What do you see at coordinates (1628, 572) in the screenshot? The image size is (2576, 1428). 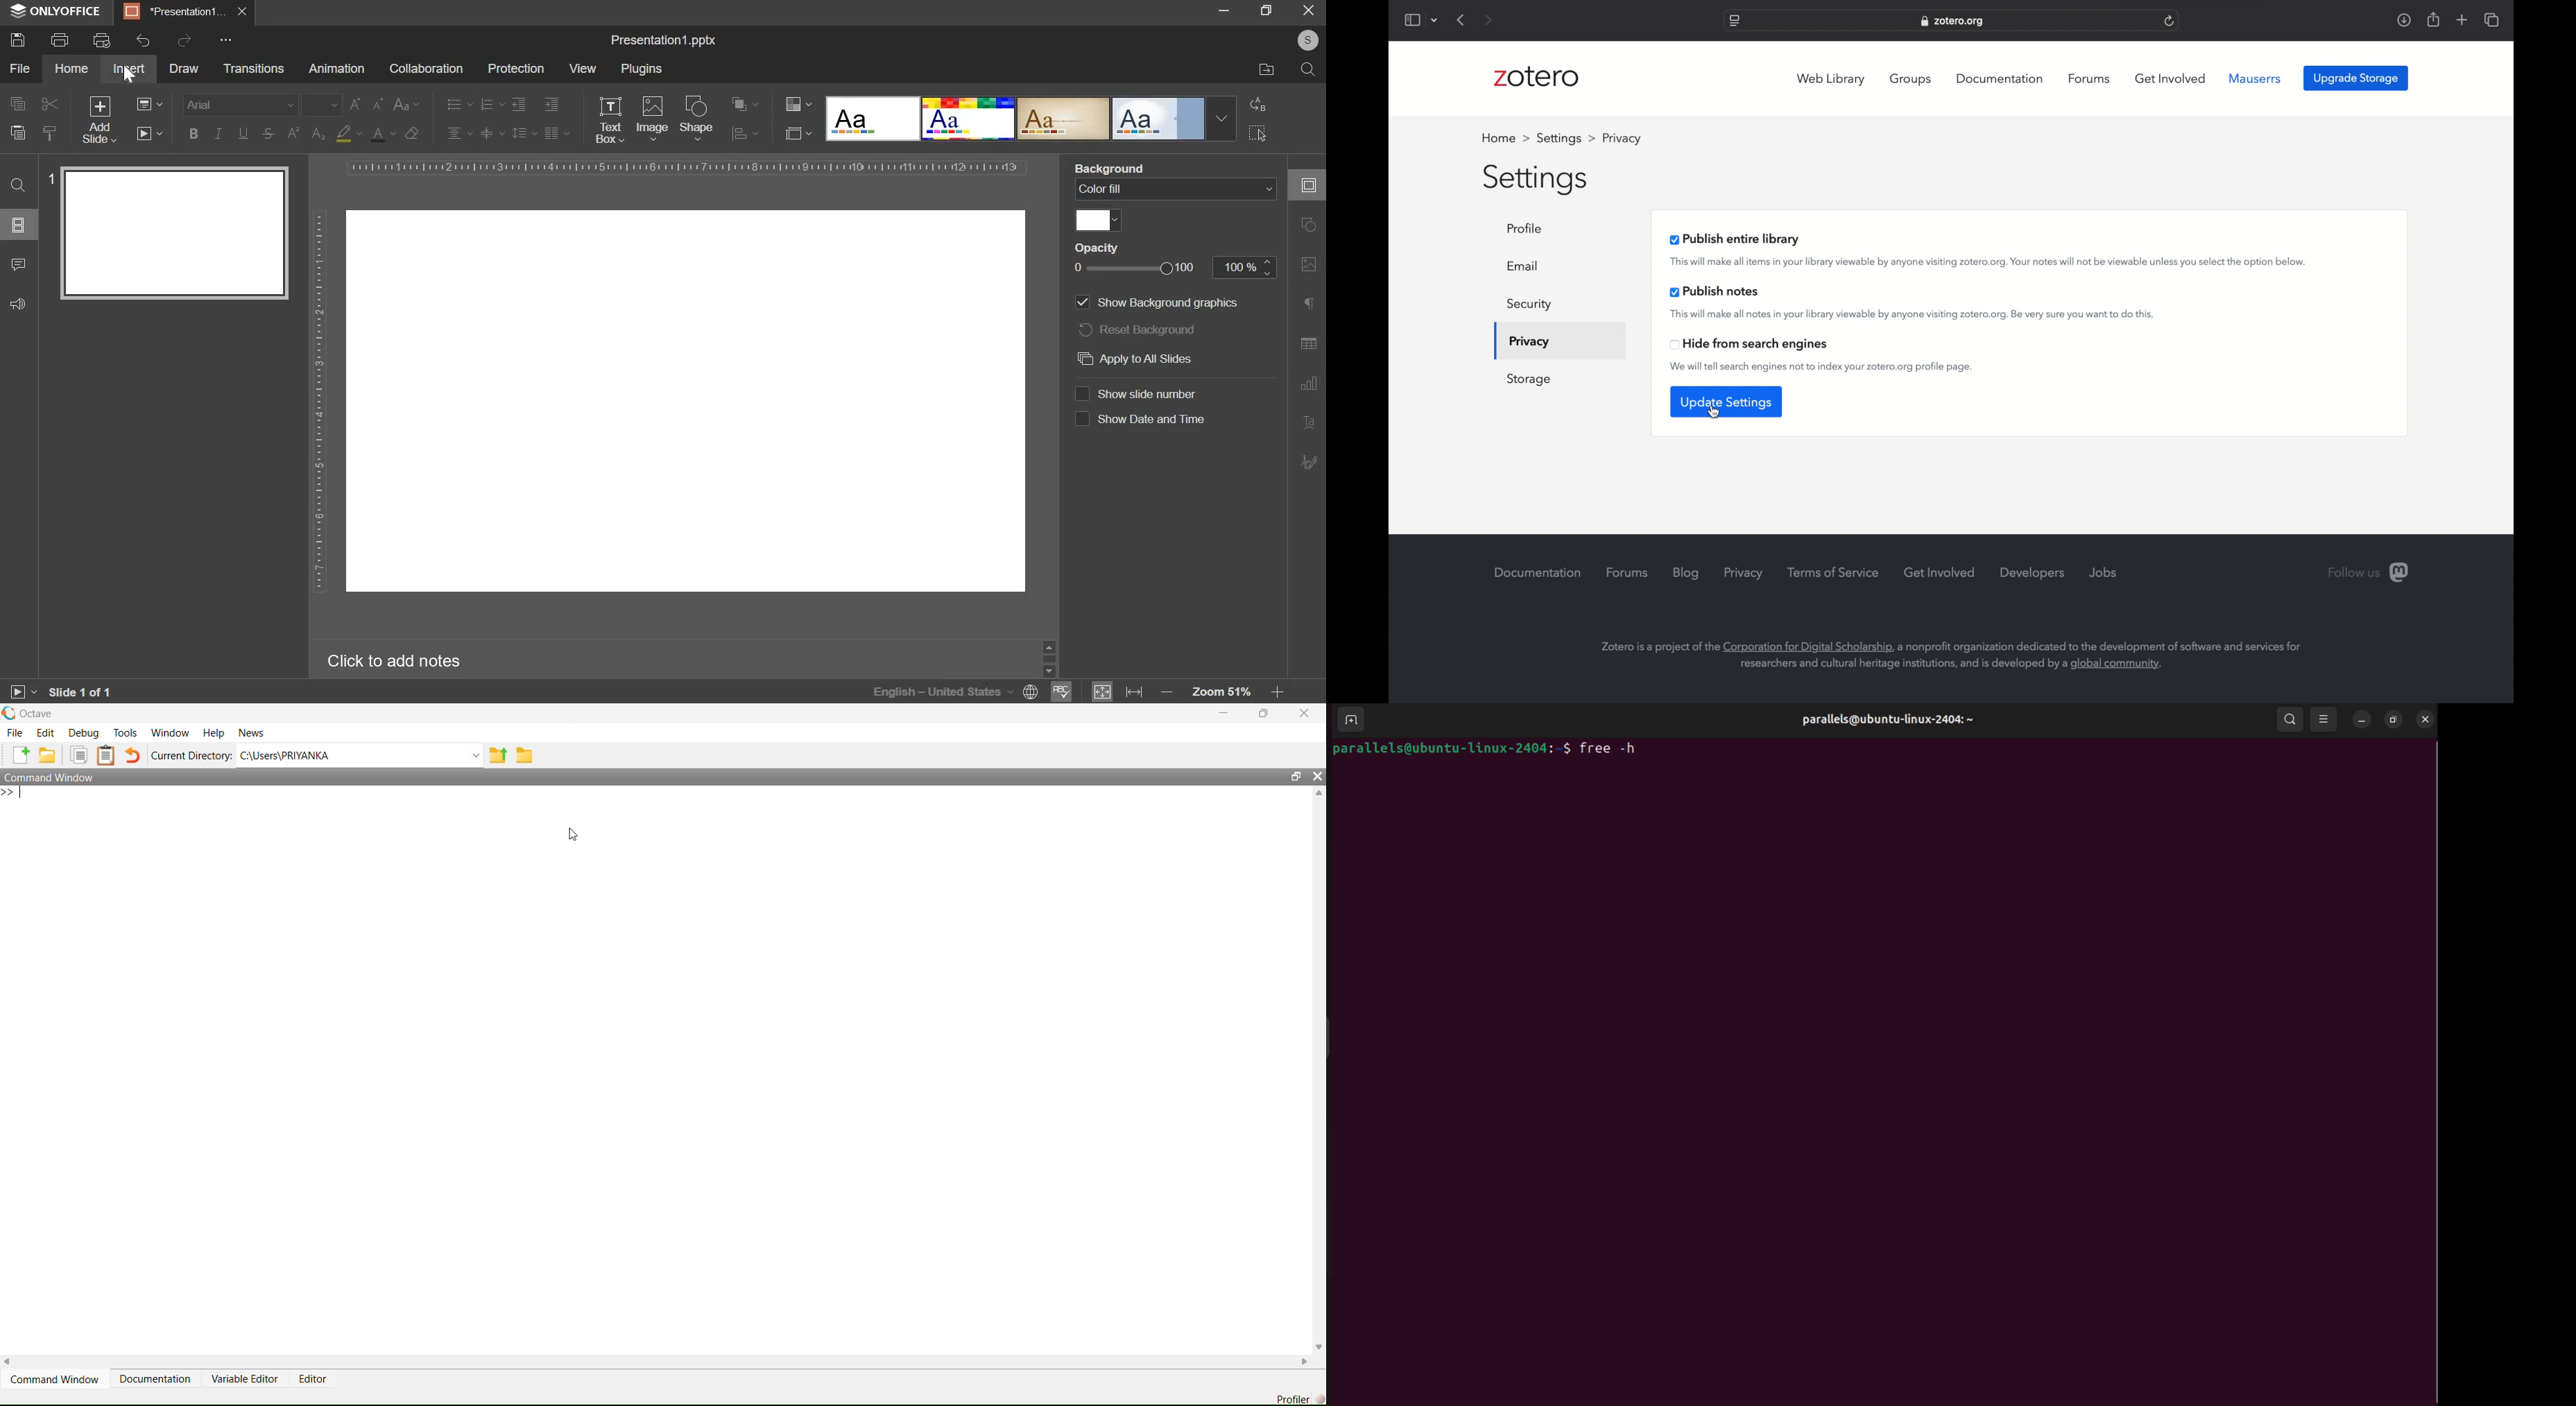 I see `forums` at bounding box center [1628, 572].